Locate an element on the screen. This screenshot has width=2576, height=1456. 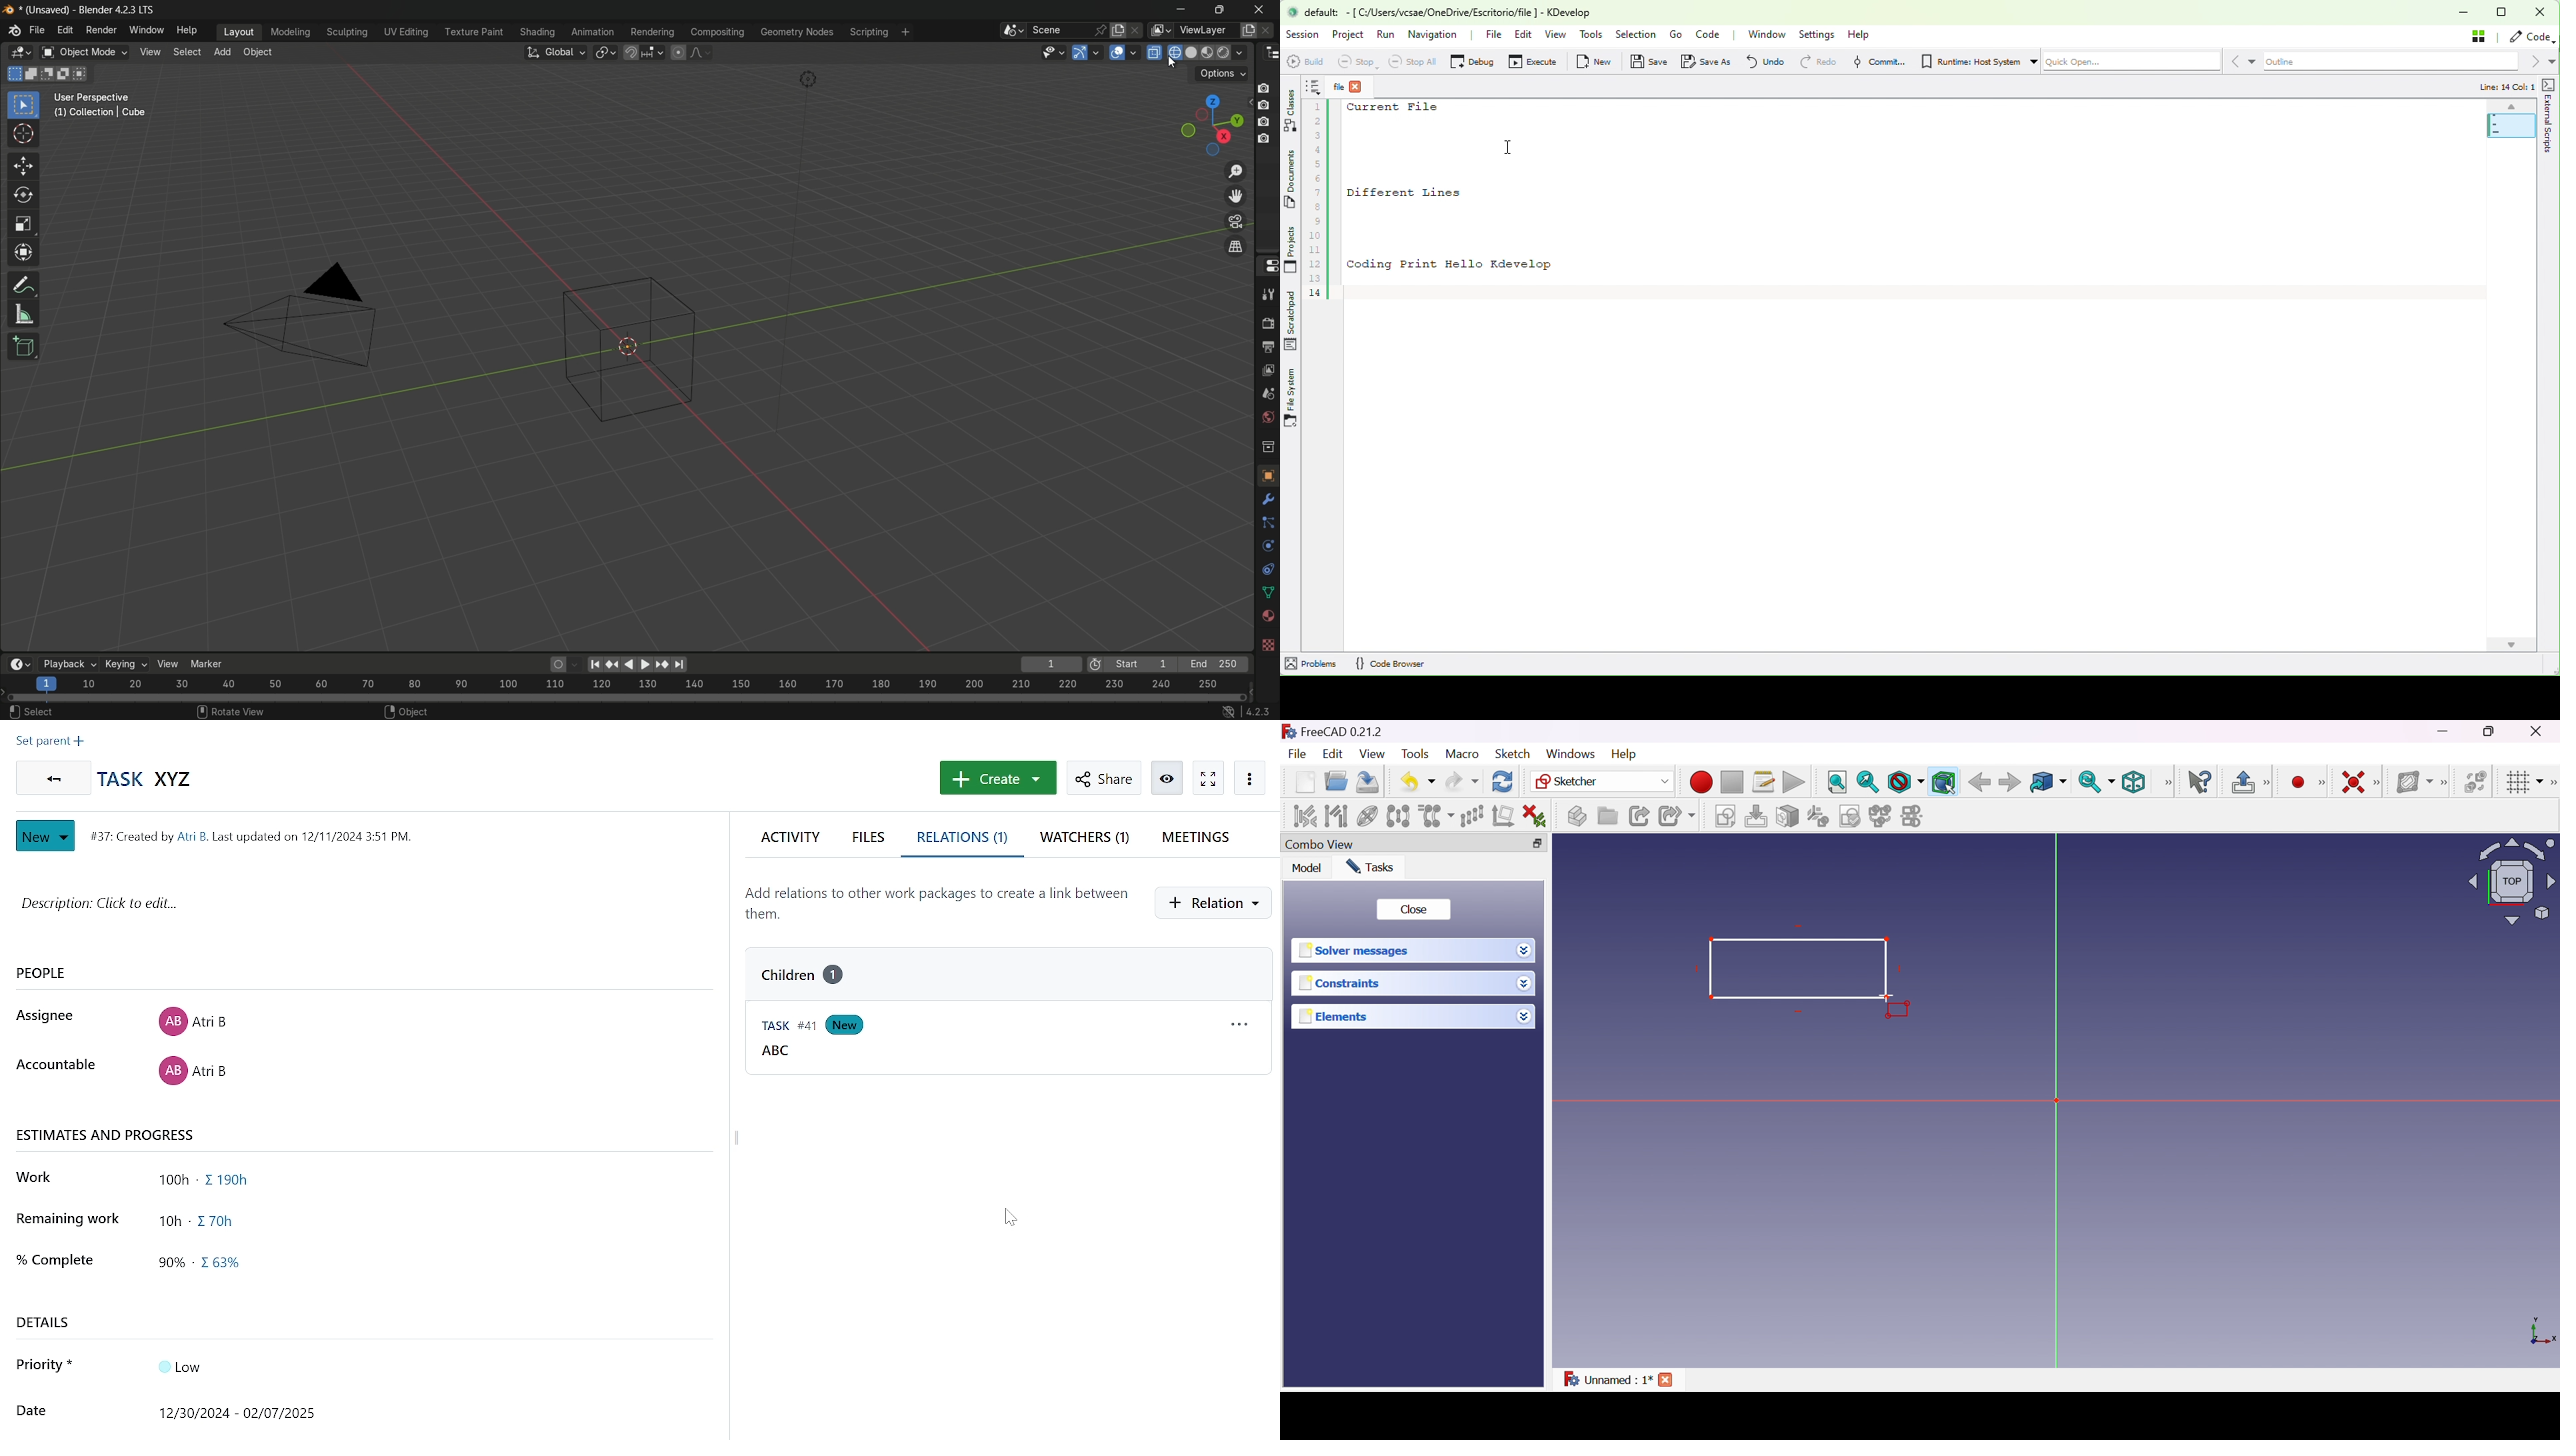
Remove axes alignment is located at coordinates (1502, 817).